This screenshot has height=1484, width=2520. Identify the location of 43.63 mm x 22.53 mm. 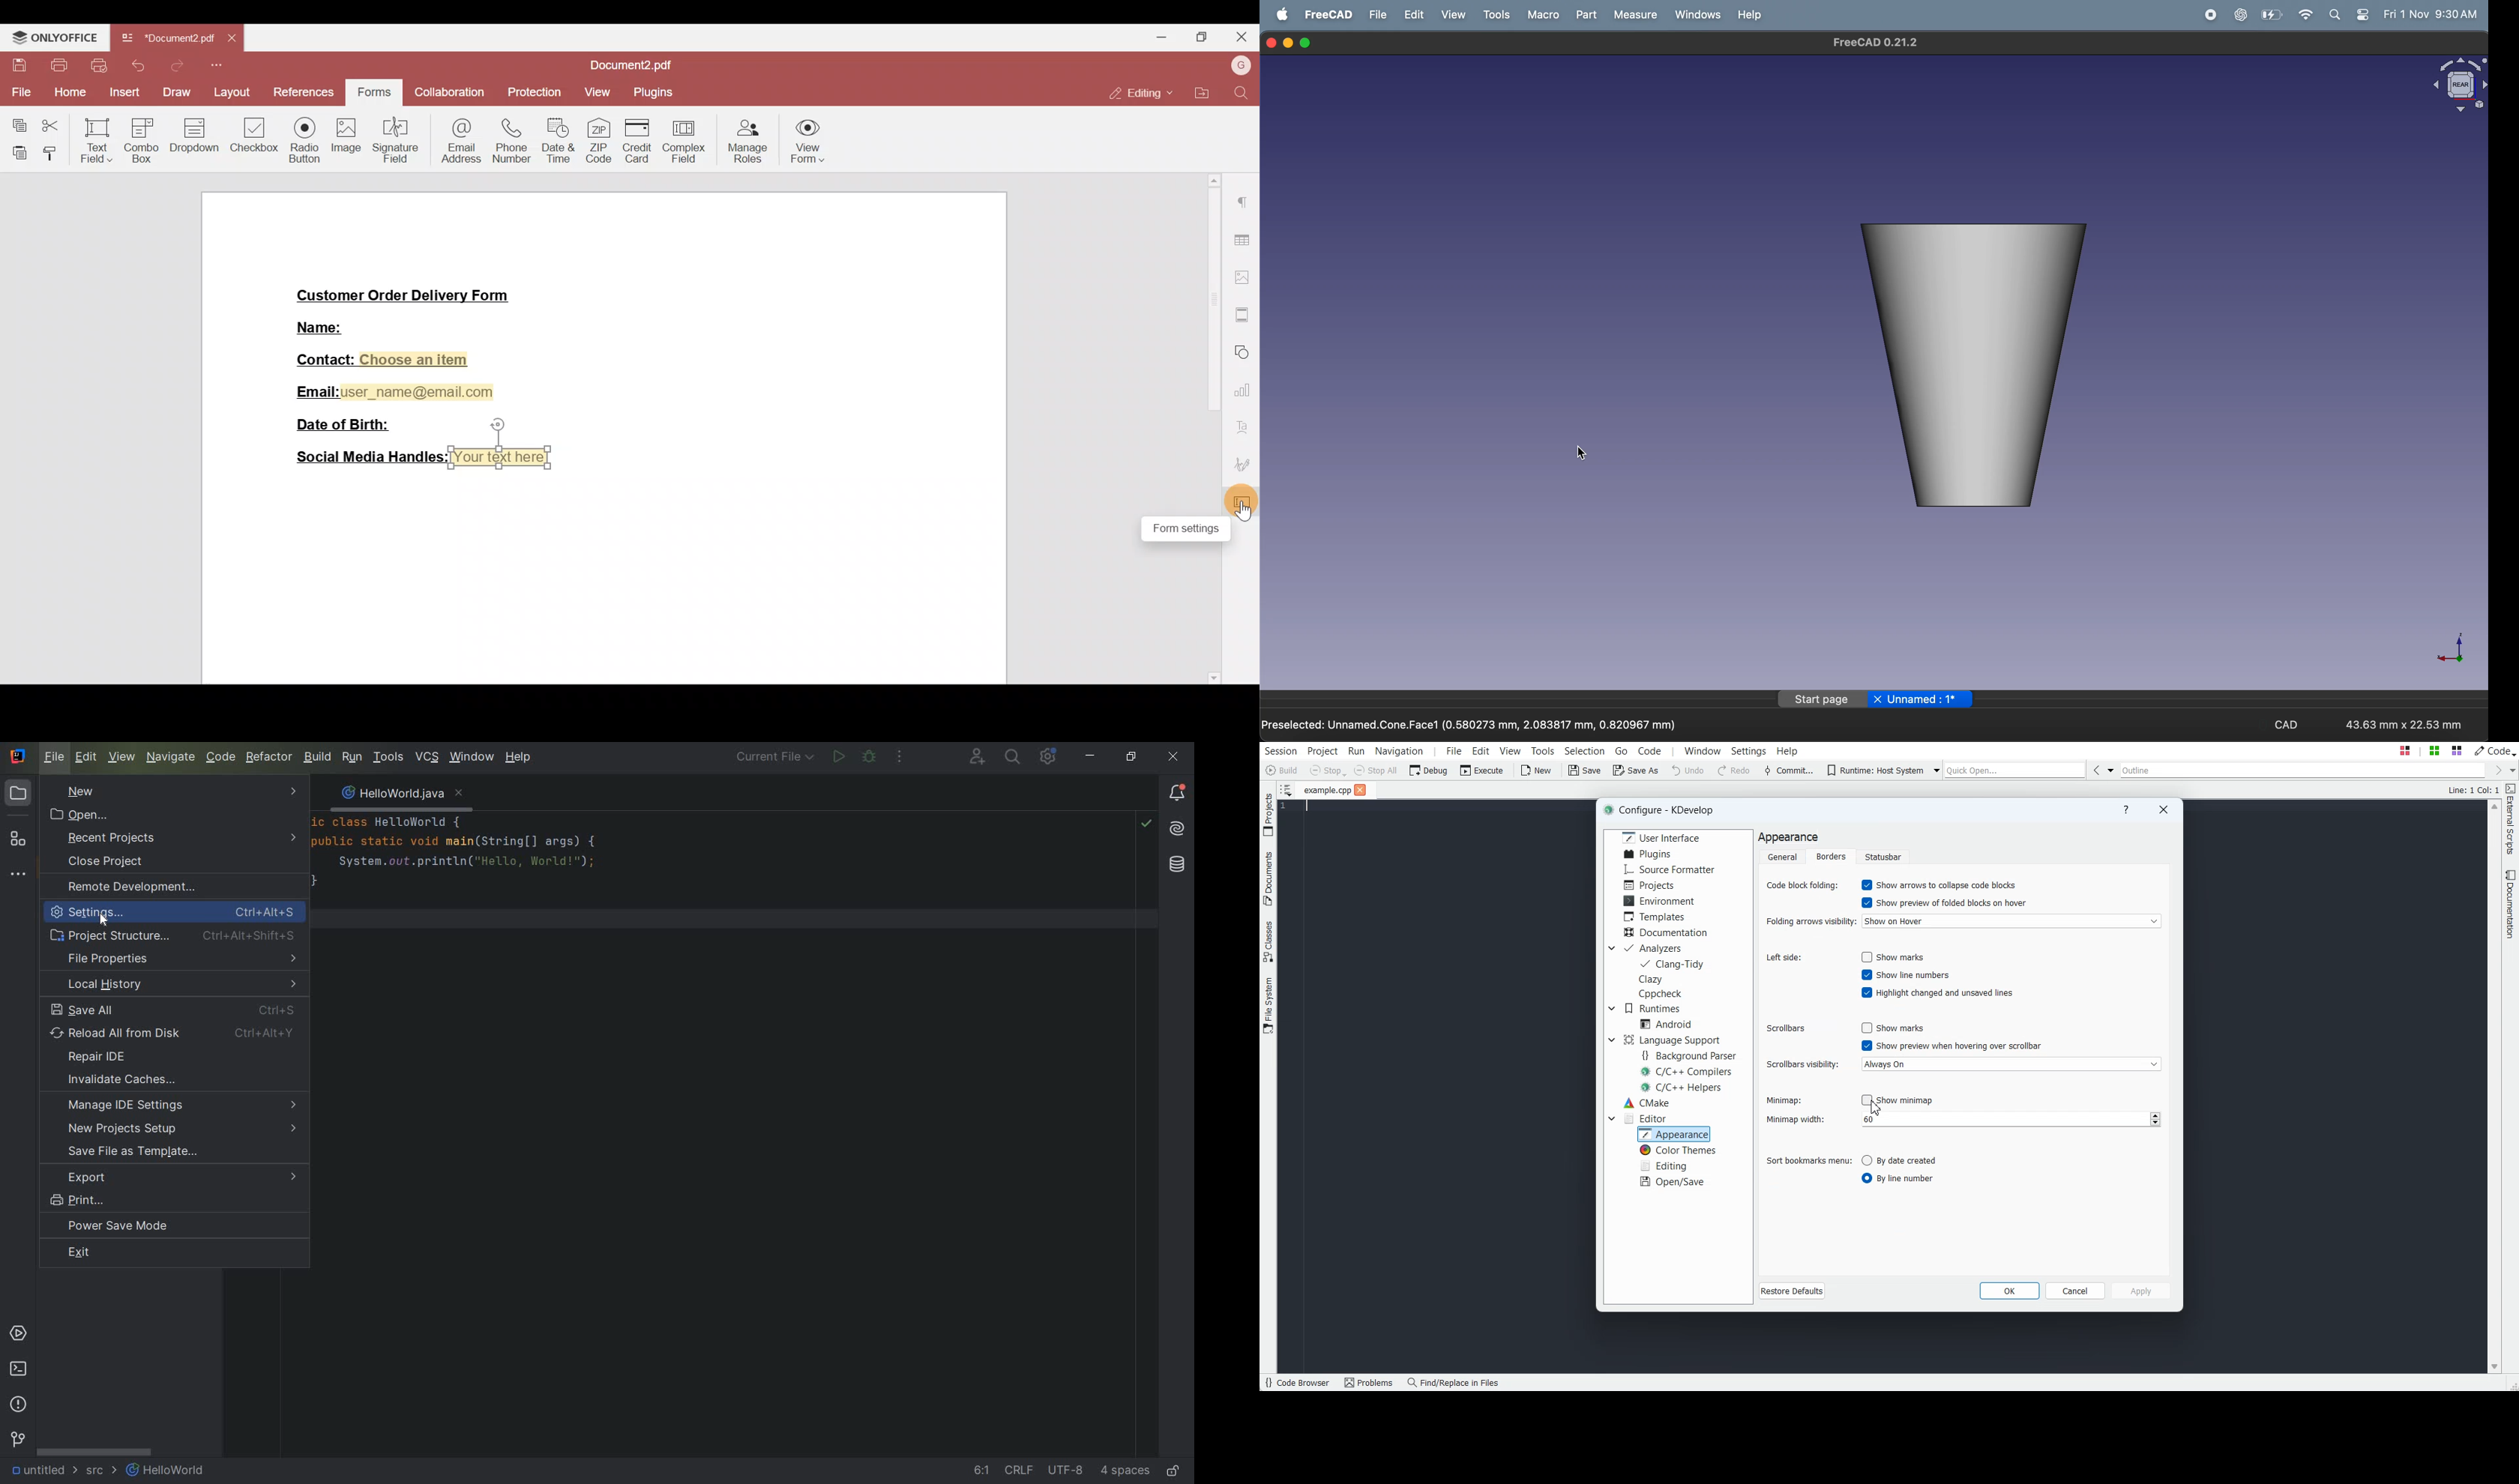
(2404, 723).